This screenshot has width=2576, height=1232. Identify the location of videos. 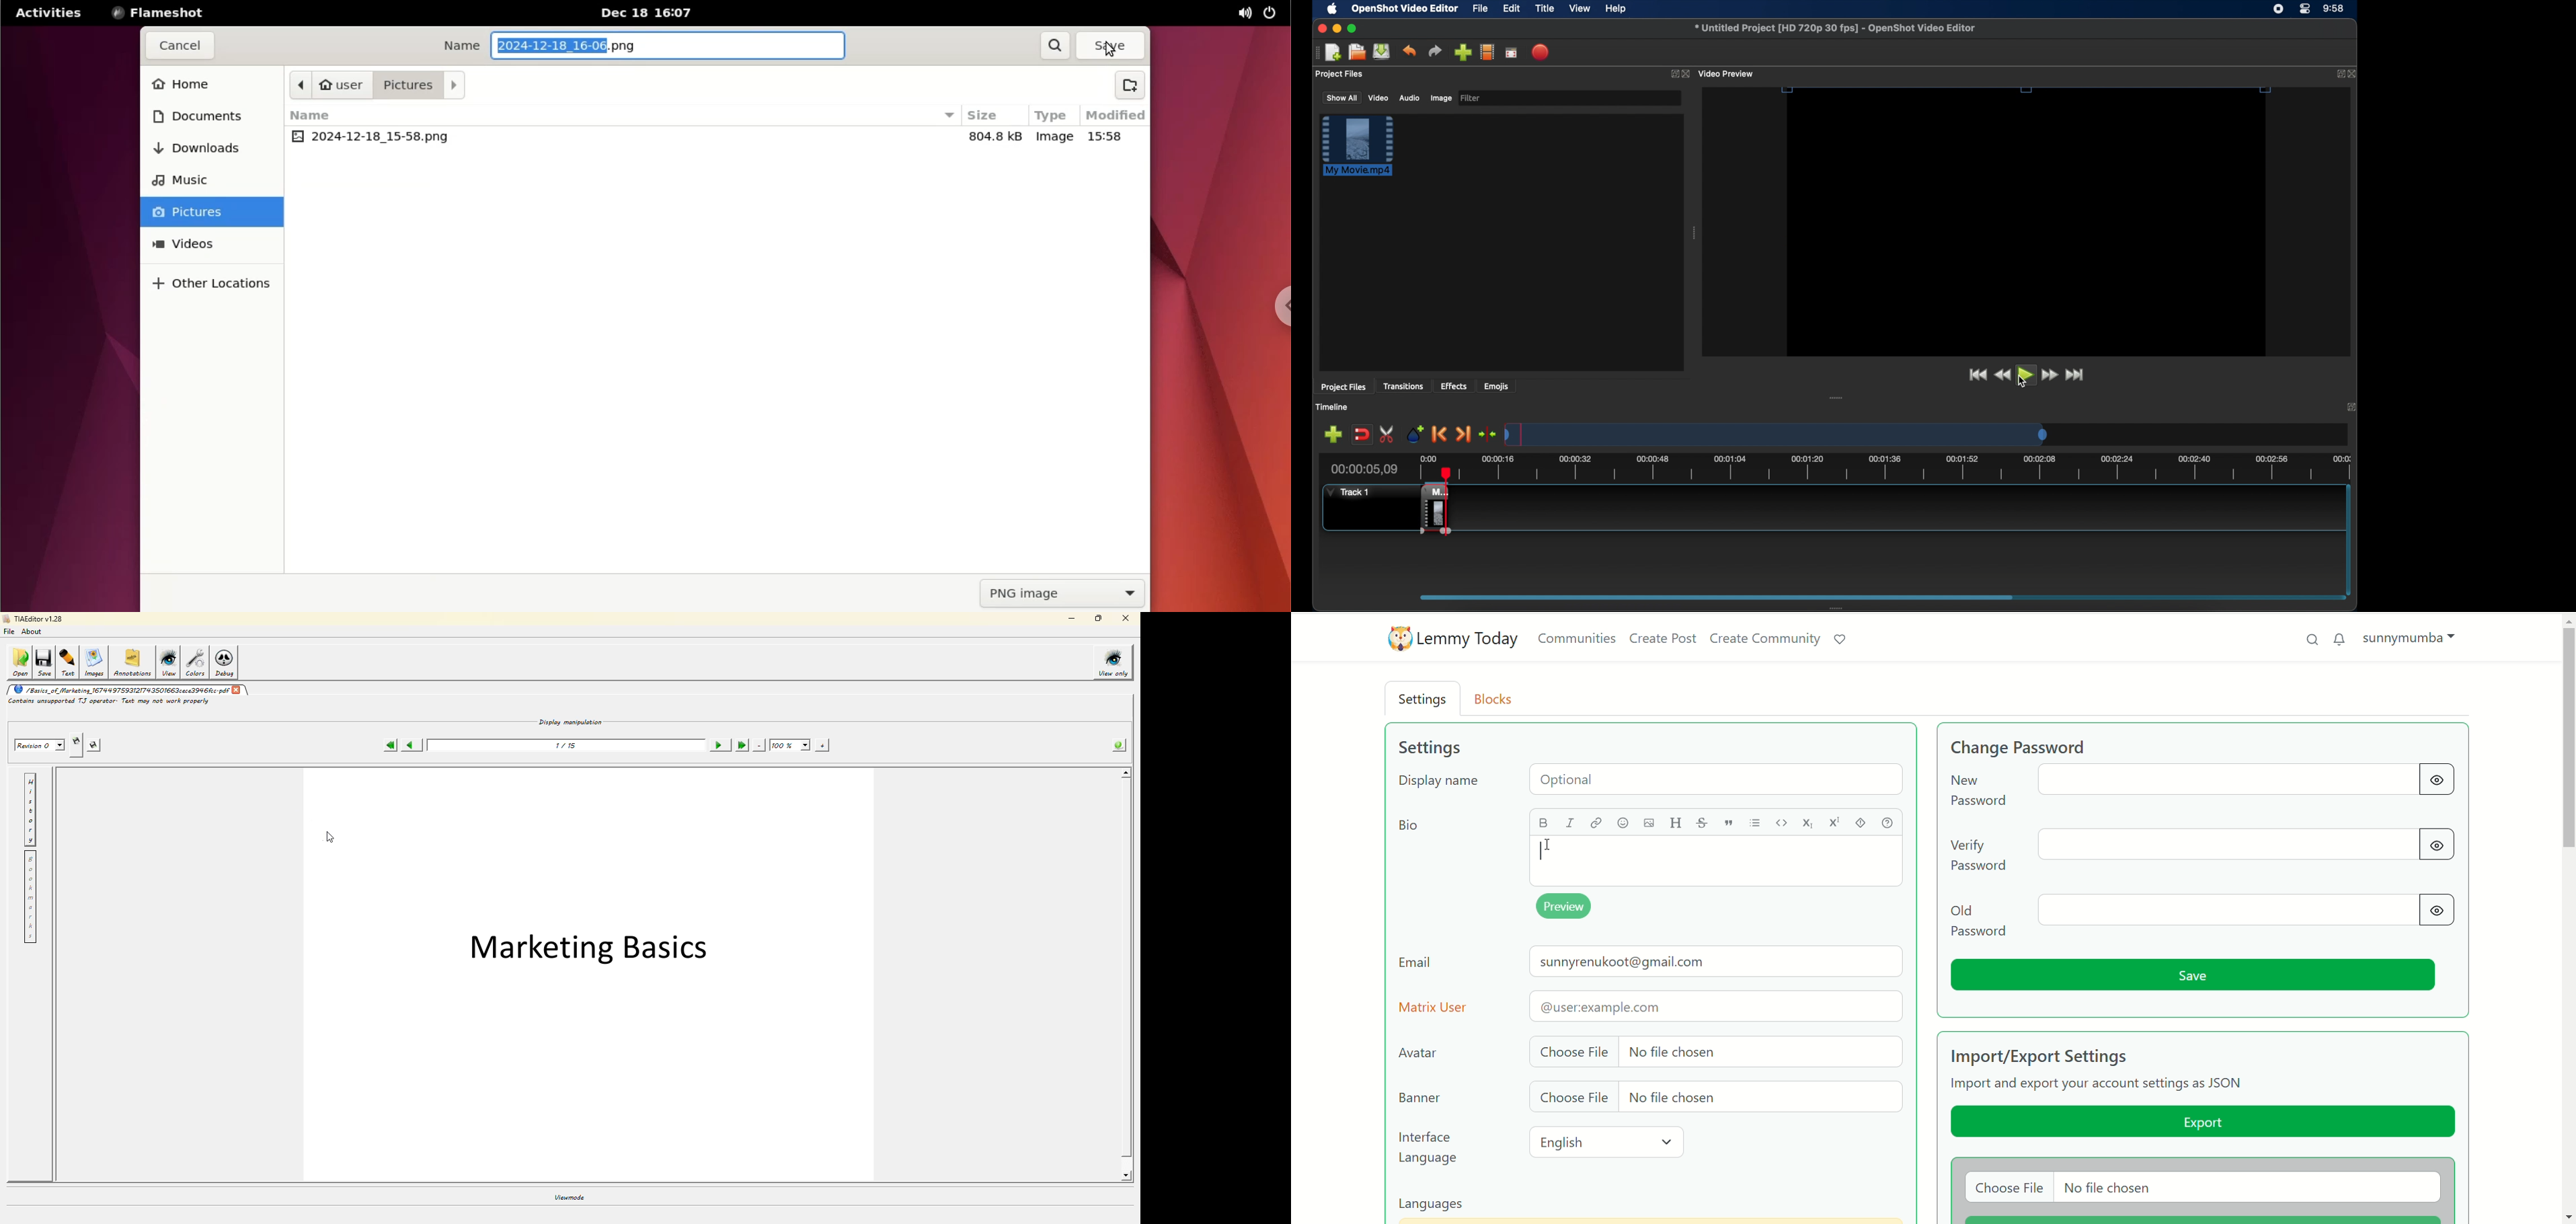
(212, 244).